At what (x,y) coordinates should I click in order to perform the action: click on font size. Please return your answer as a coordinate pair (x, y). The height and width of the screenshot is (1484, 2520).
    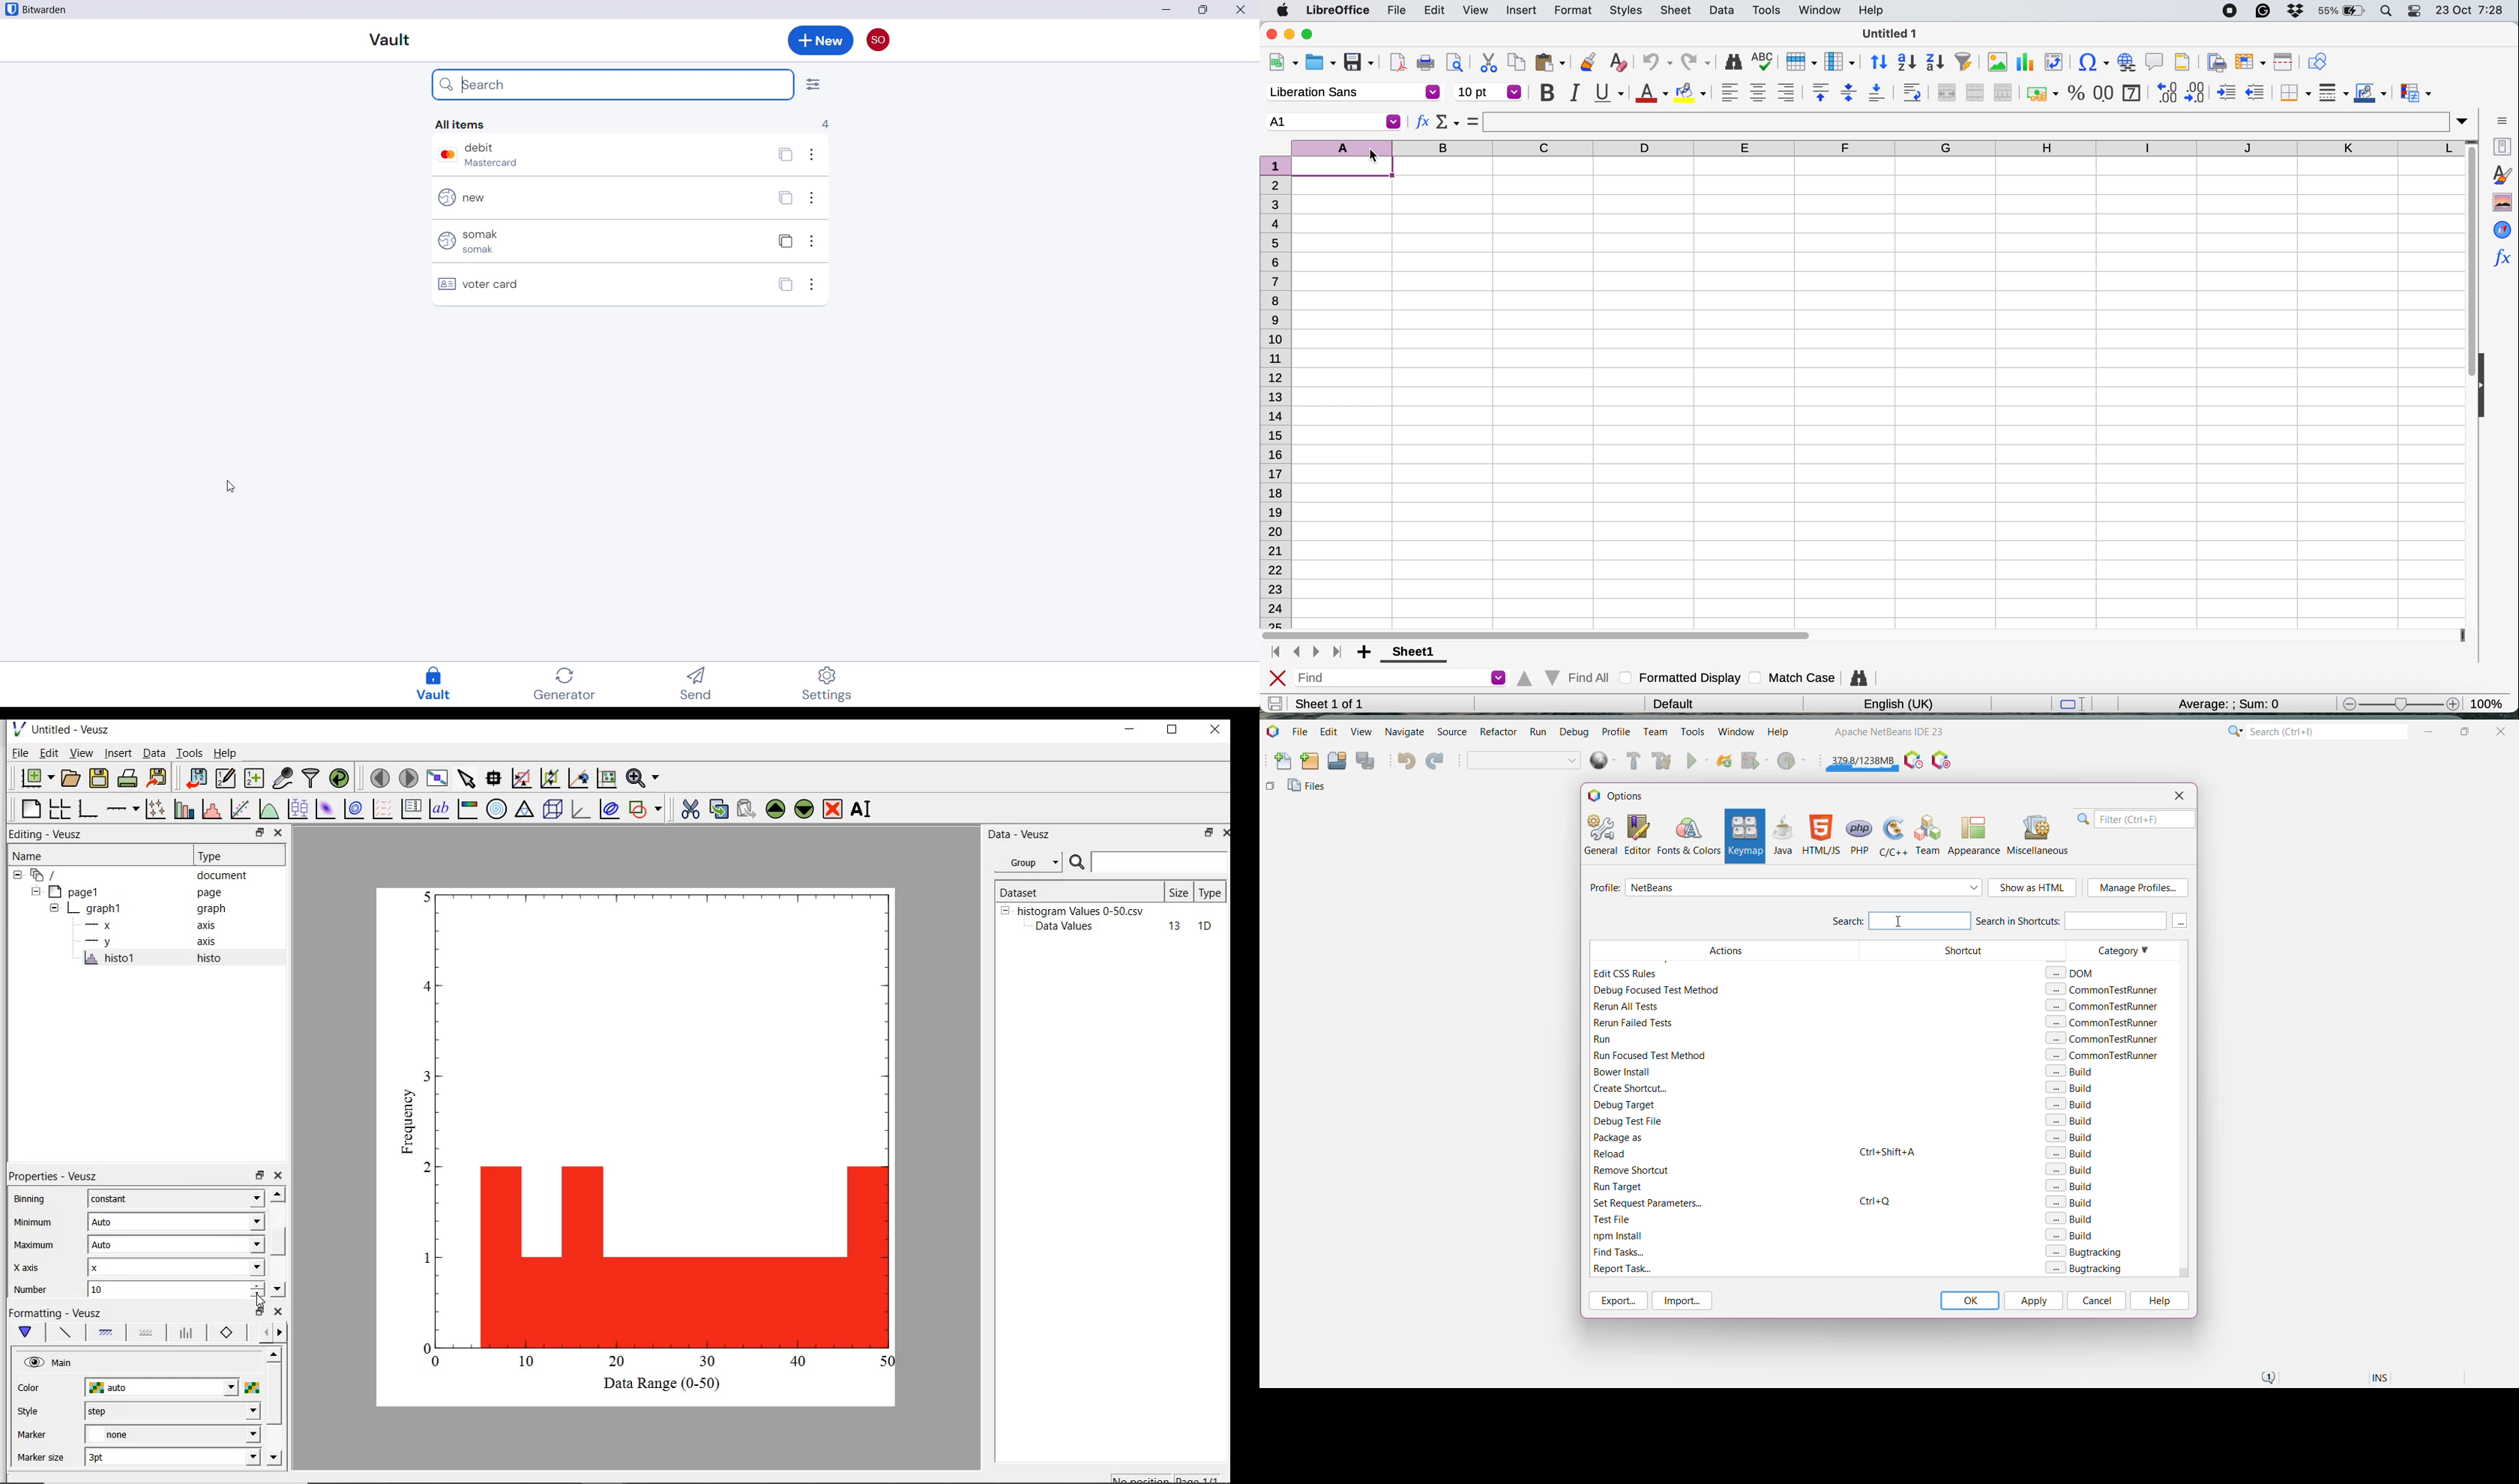
    Looking at the image, I should click on (1488, 92).